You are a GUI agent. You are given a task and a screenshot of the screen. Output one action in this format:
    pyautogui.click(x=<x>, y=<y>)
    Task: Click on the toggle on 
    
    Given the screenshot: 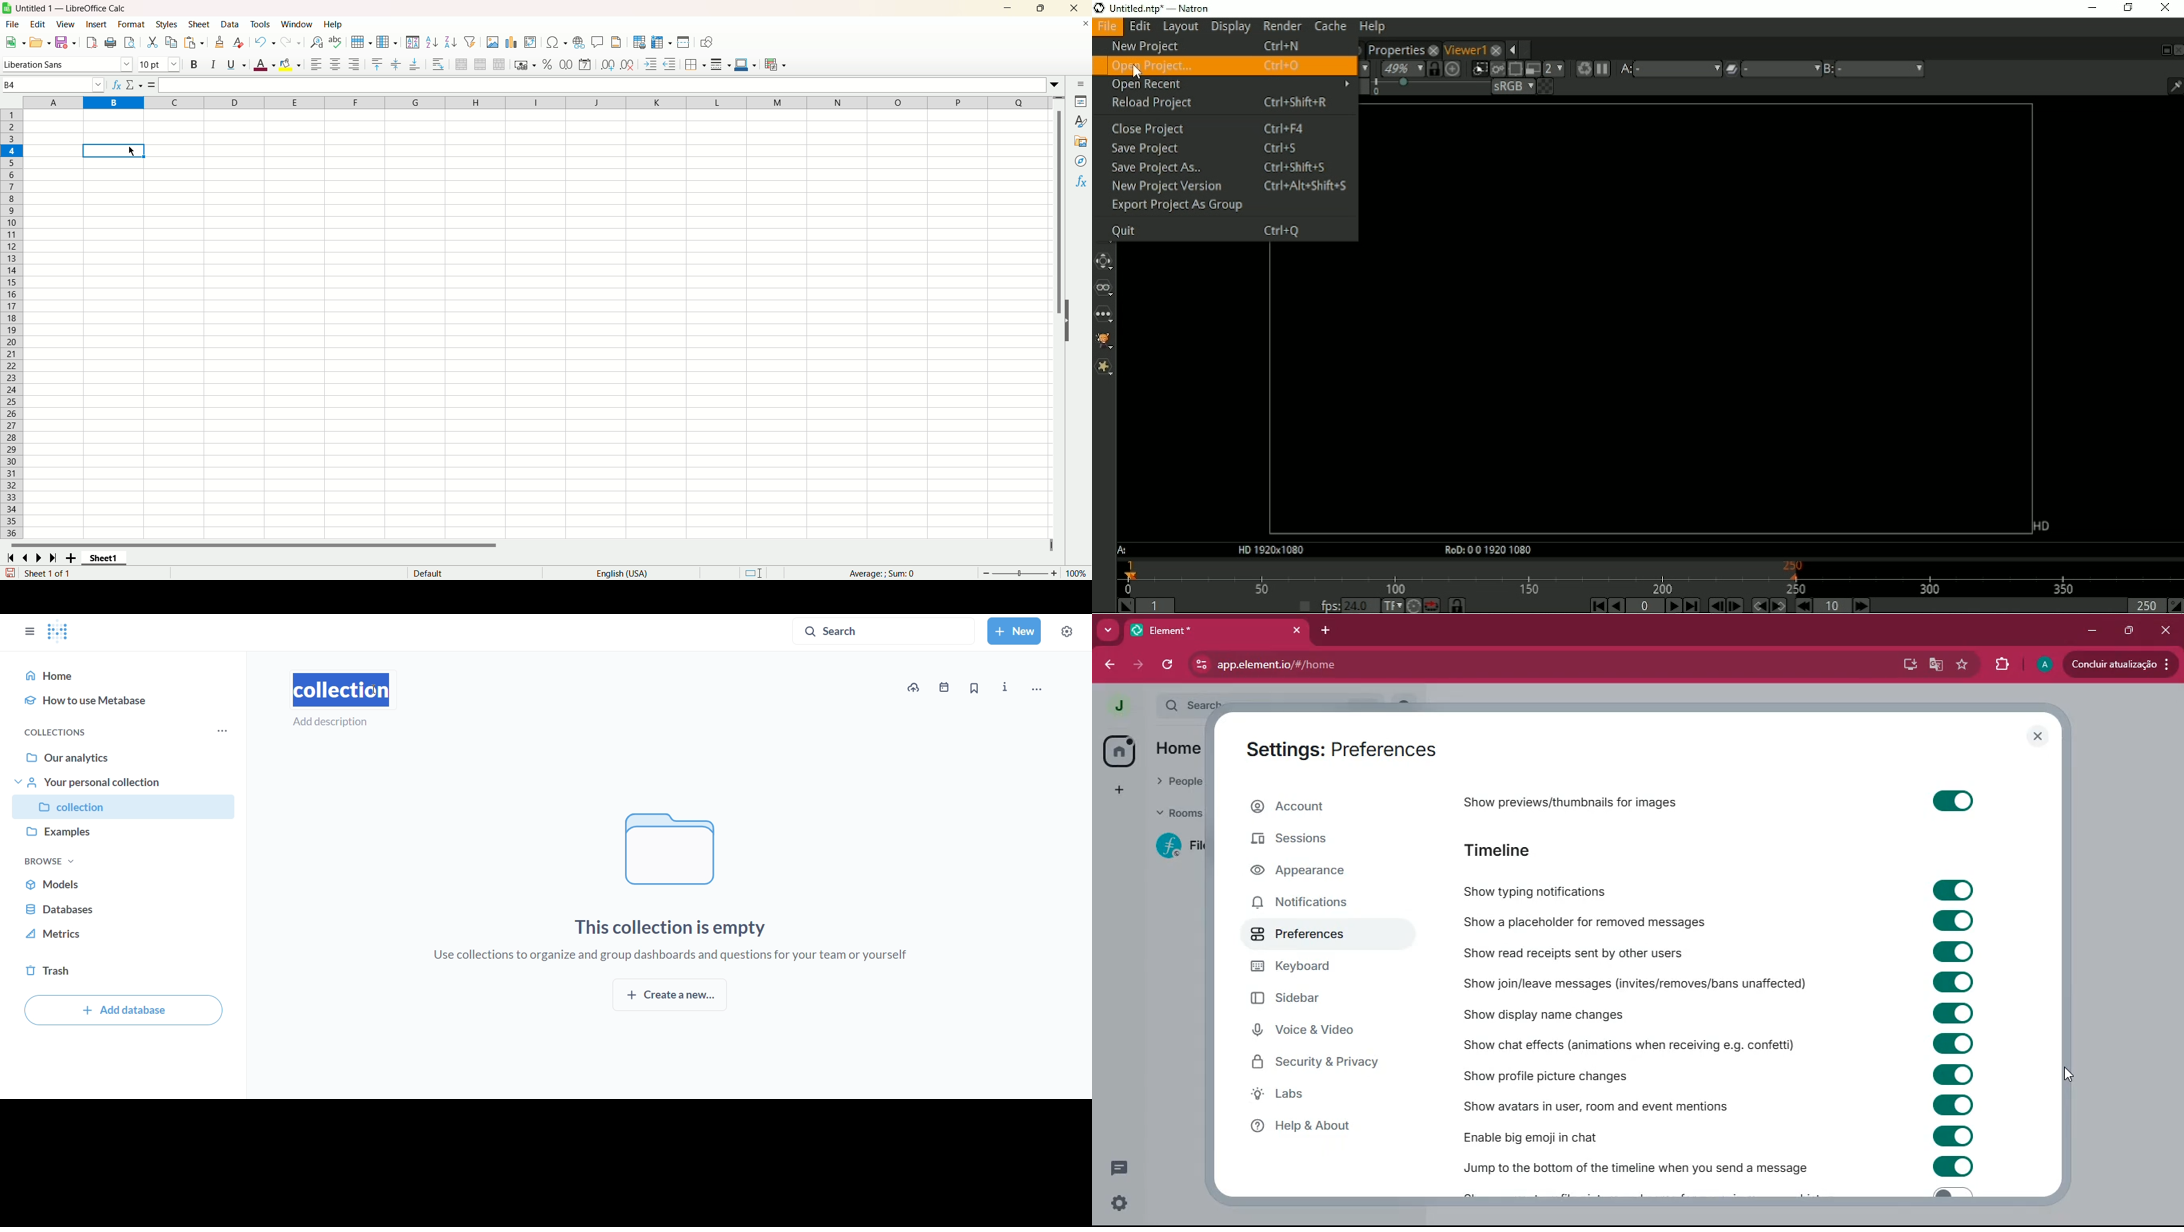 What is the action you would take?
    pyautogui.click(x=1950, y=983)
    